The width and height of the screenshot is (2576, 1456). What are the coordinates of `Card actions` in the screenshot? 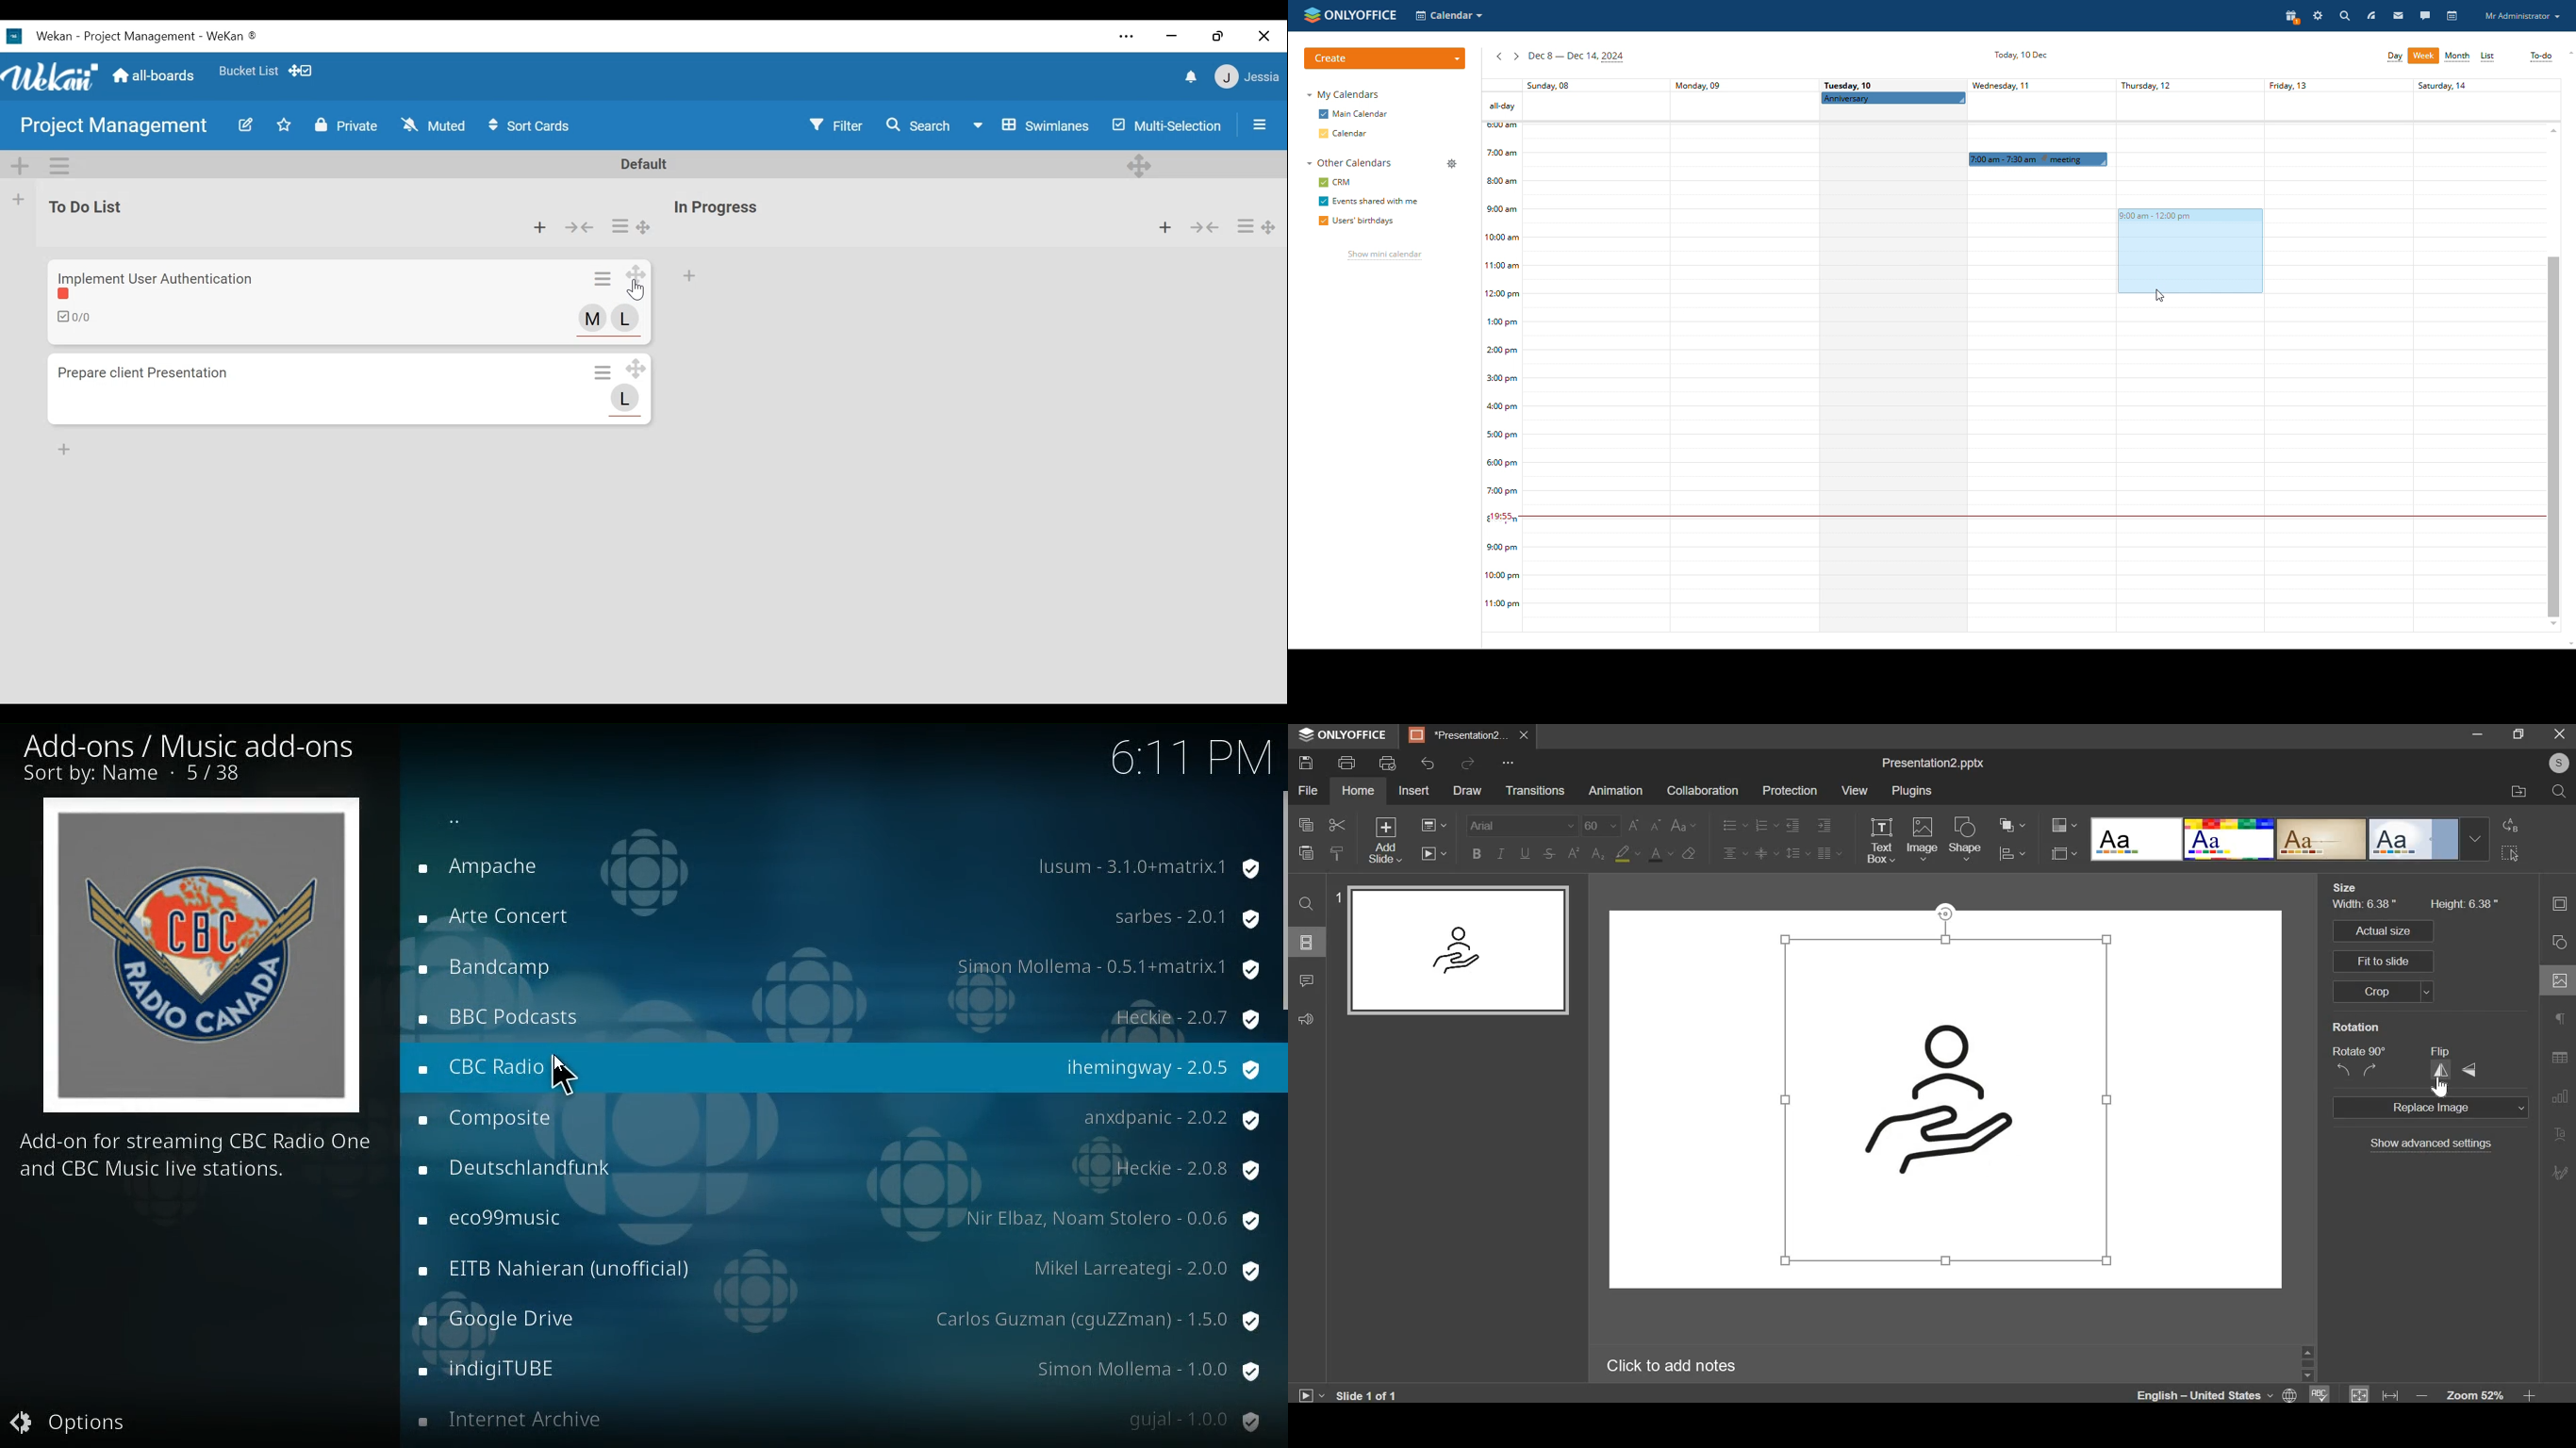 It's located at (601, 371).